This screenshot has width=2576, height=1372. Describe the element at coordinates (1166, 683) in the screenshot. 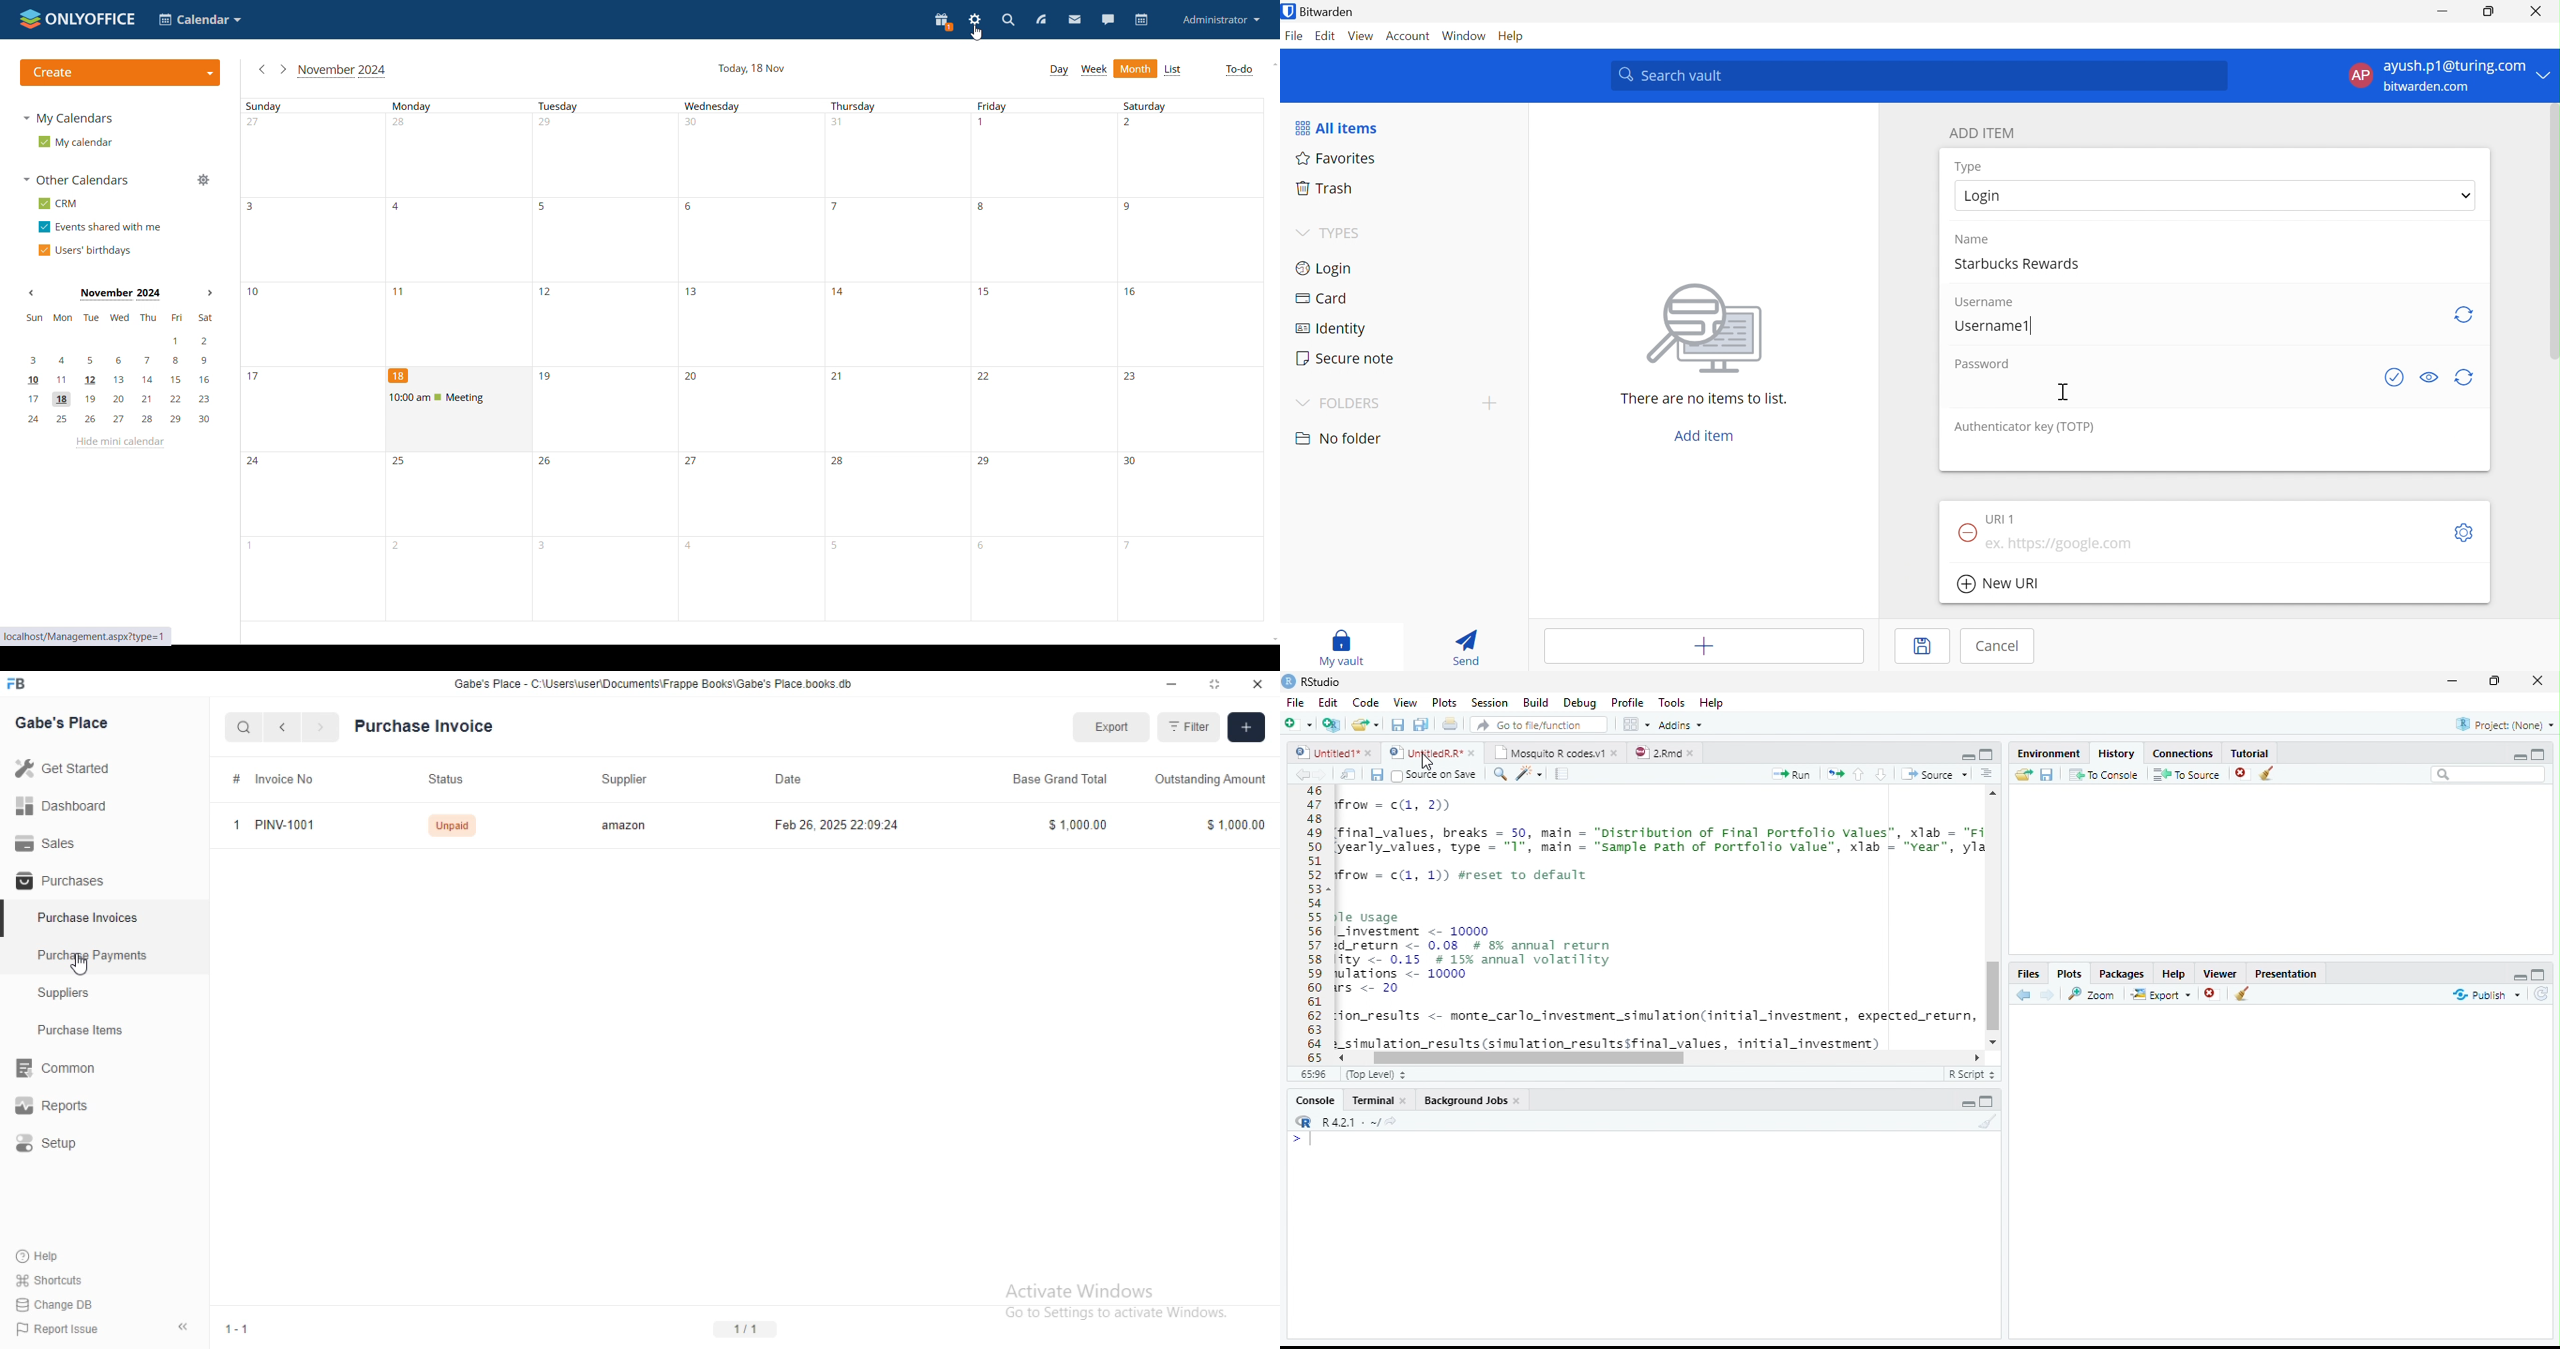

I see `minimize` at that location.